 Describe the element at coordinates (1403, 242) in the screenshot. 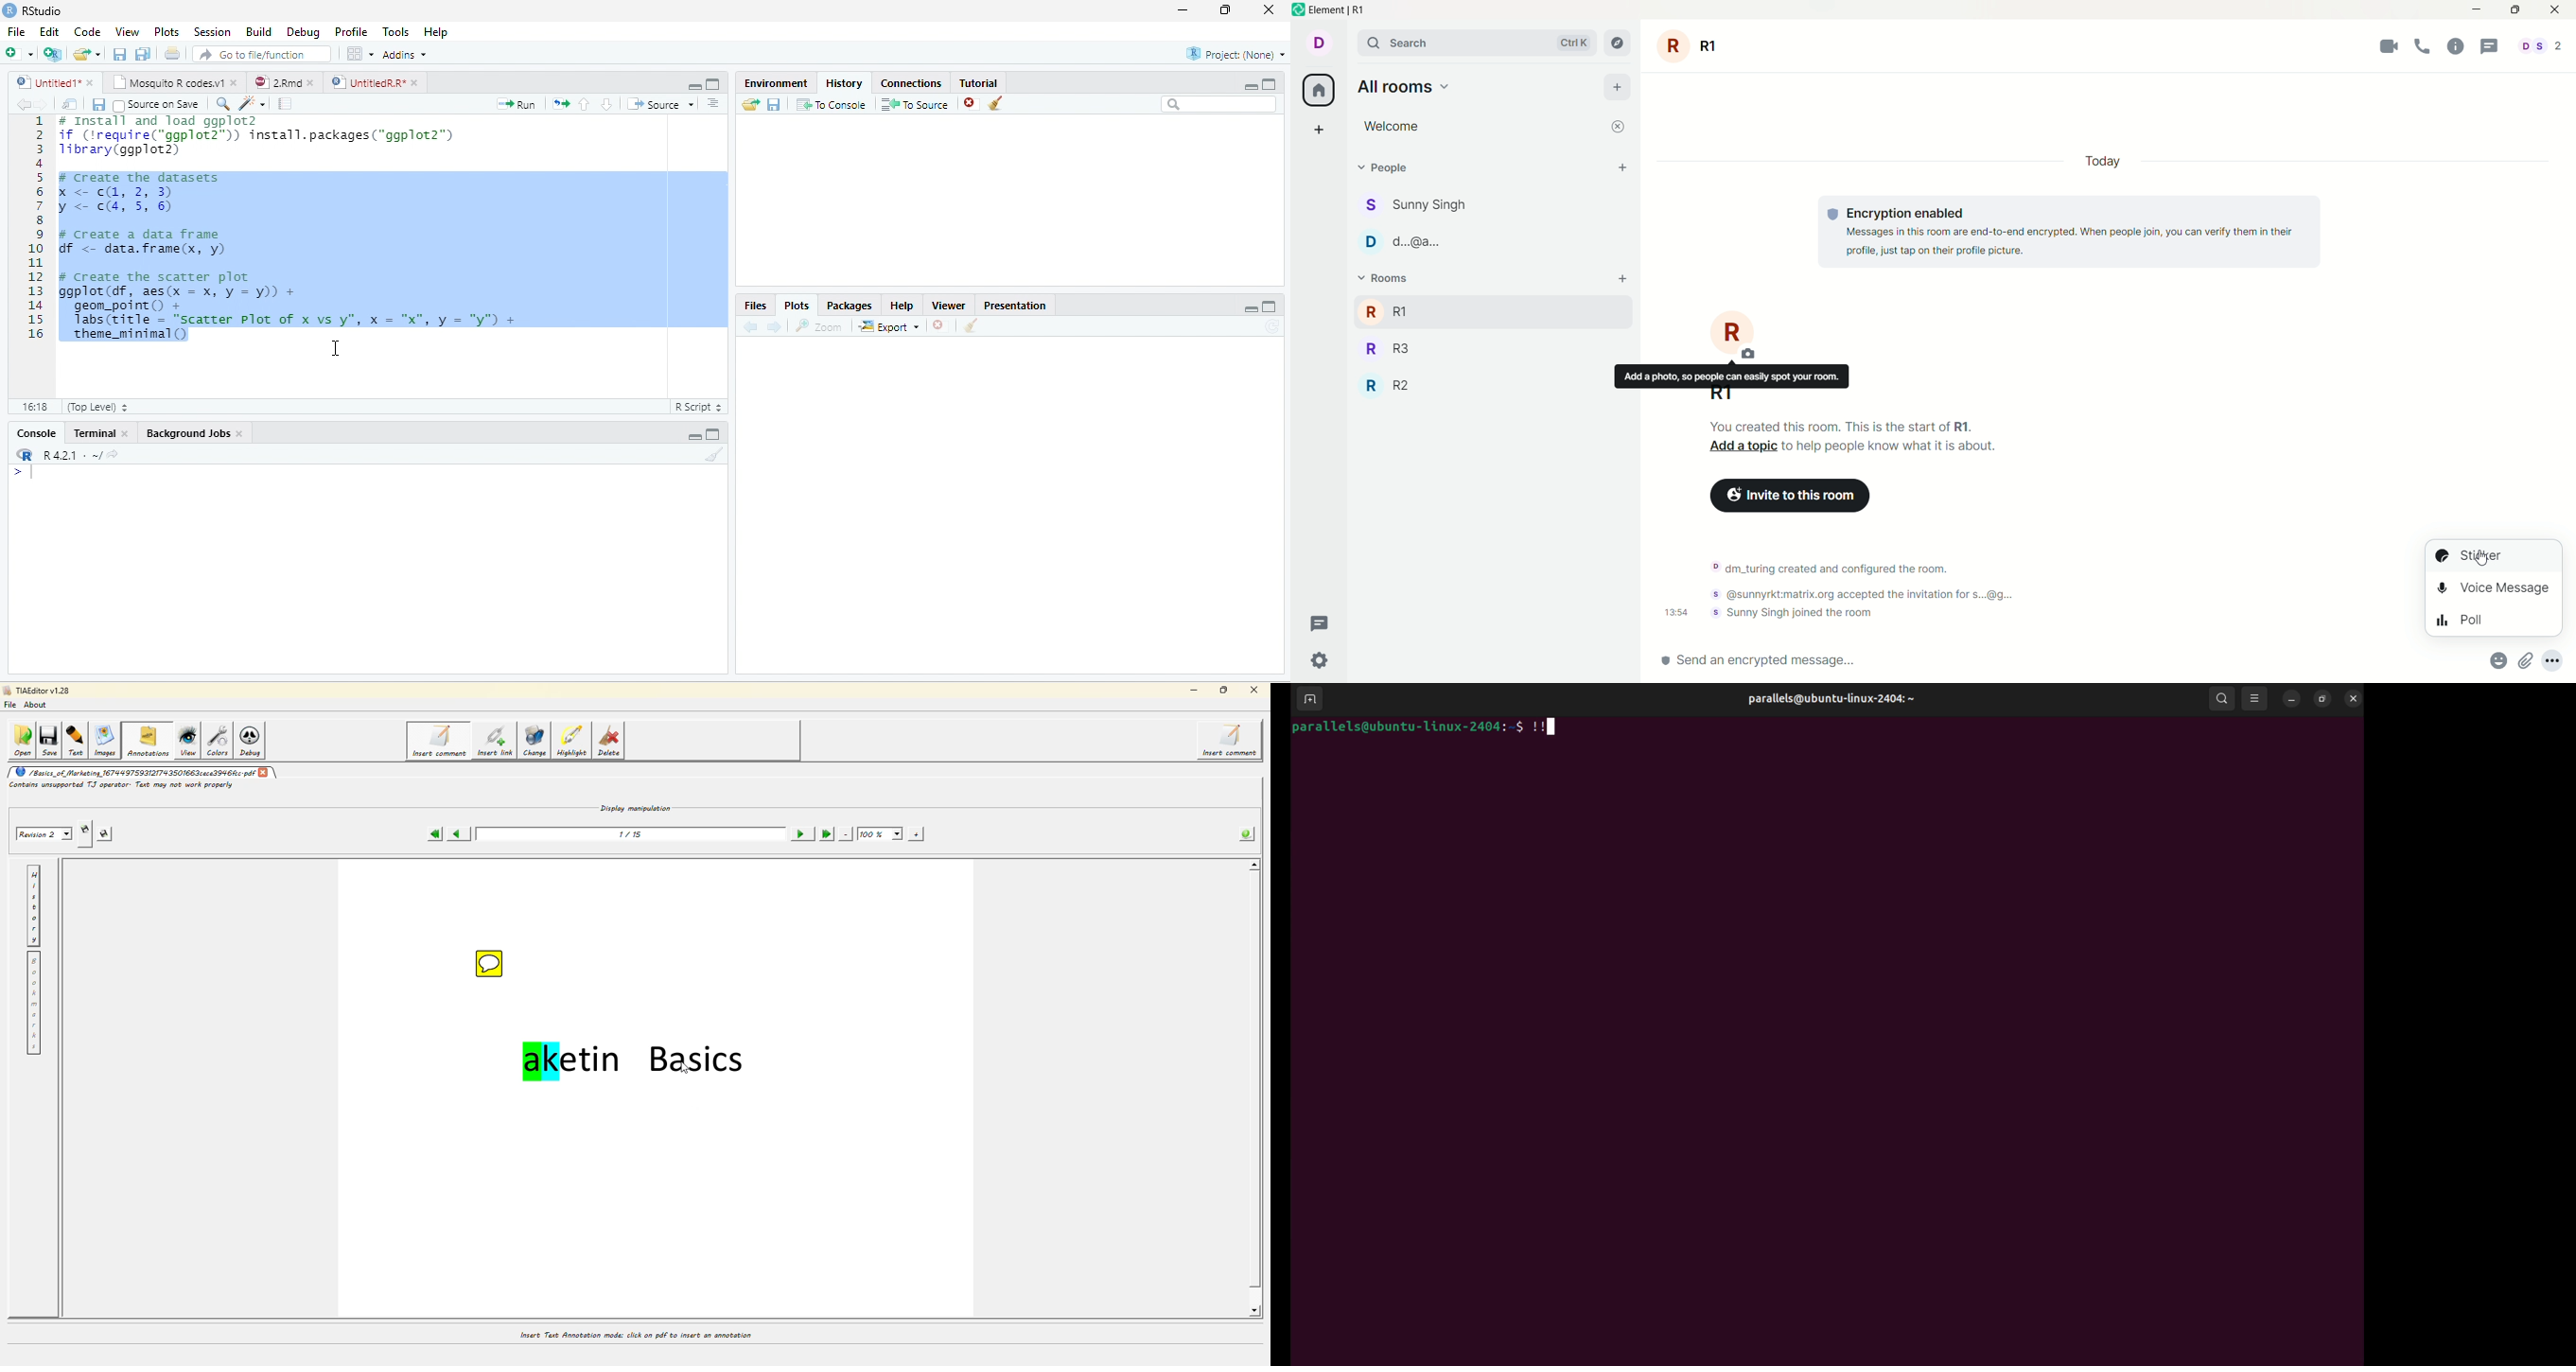

I see `d...@a... chat` at that location.